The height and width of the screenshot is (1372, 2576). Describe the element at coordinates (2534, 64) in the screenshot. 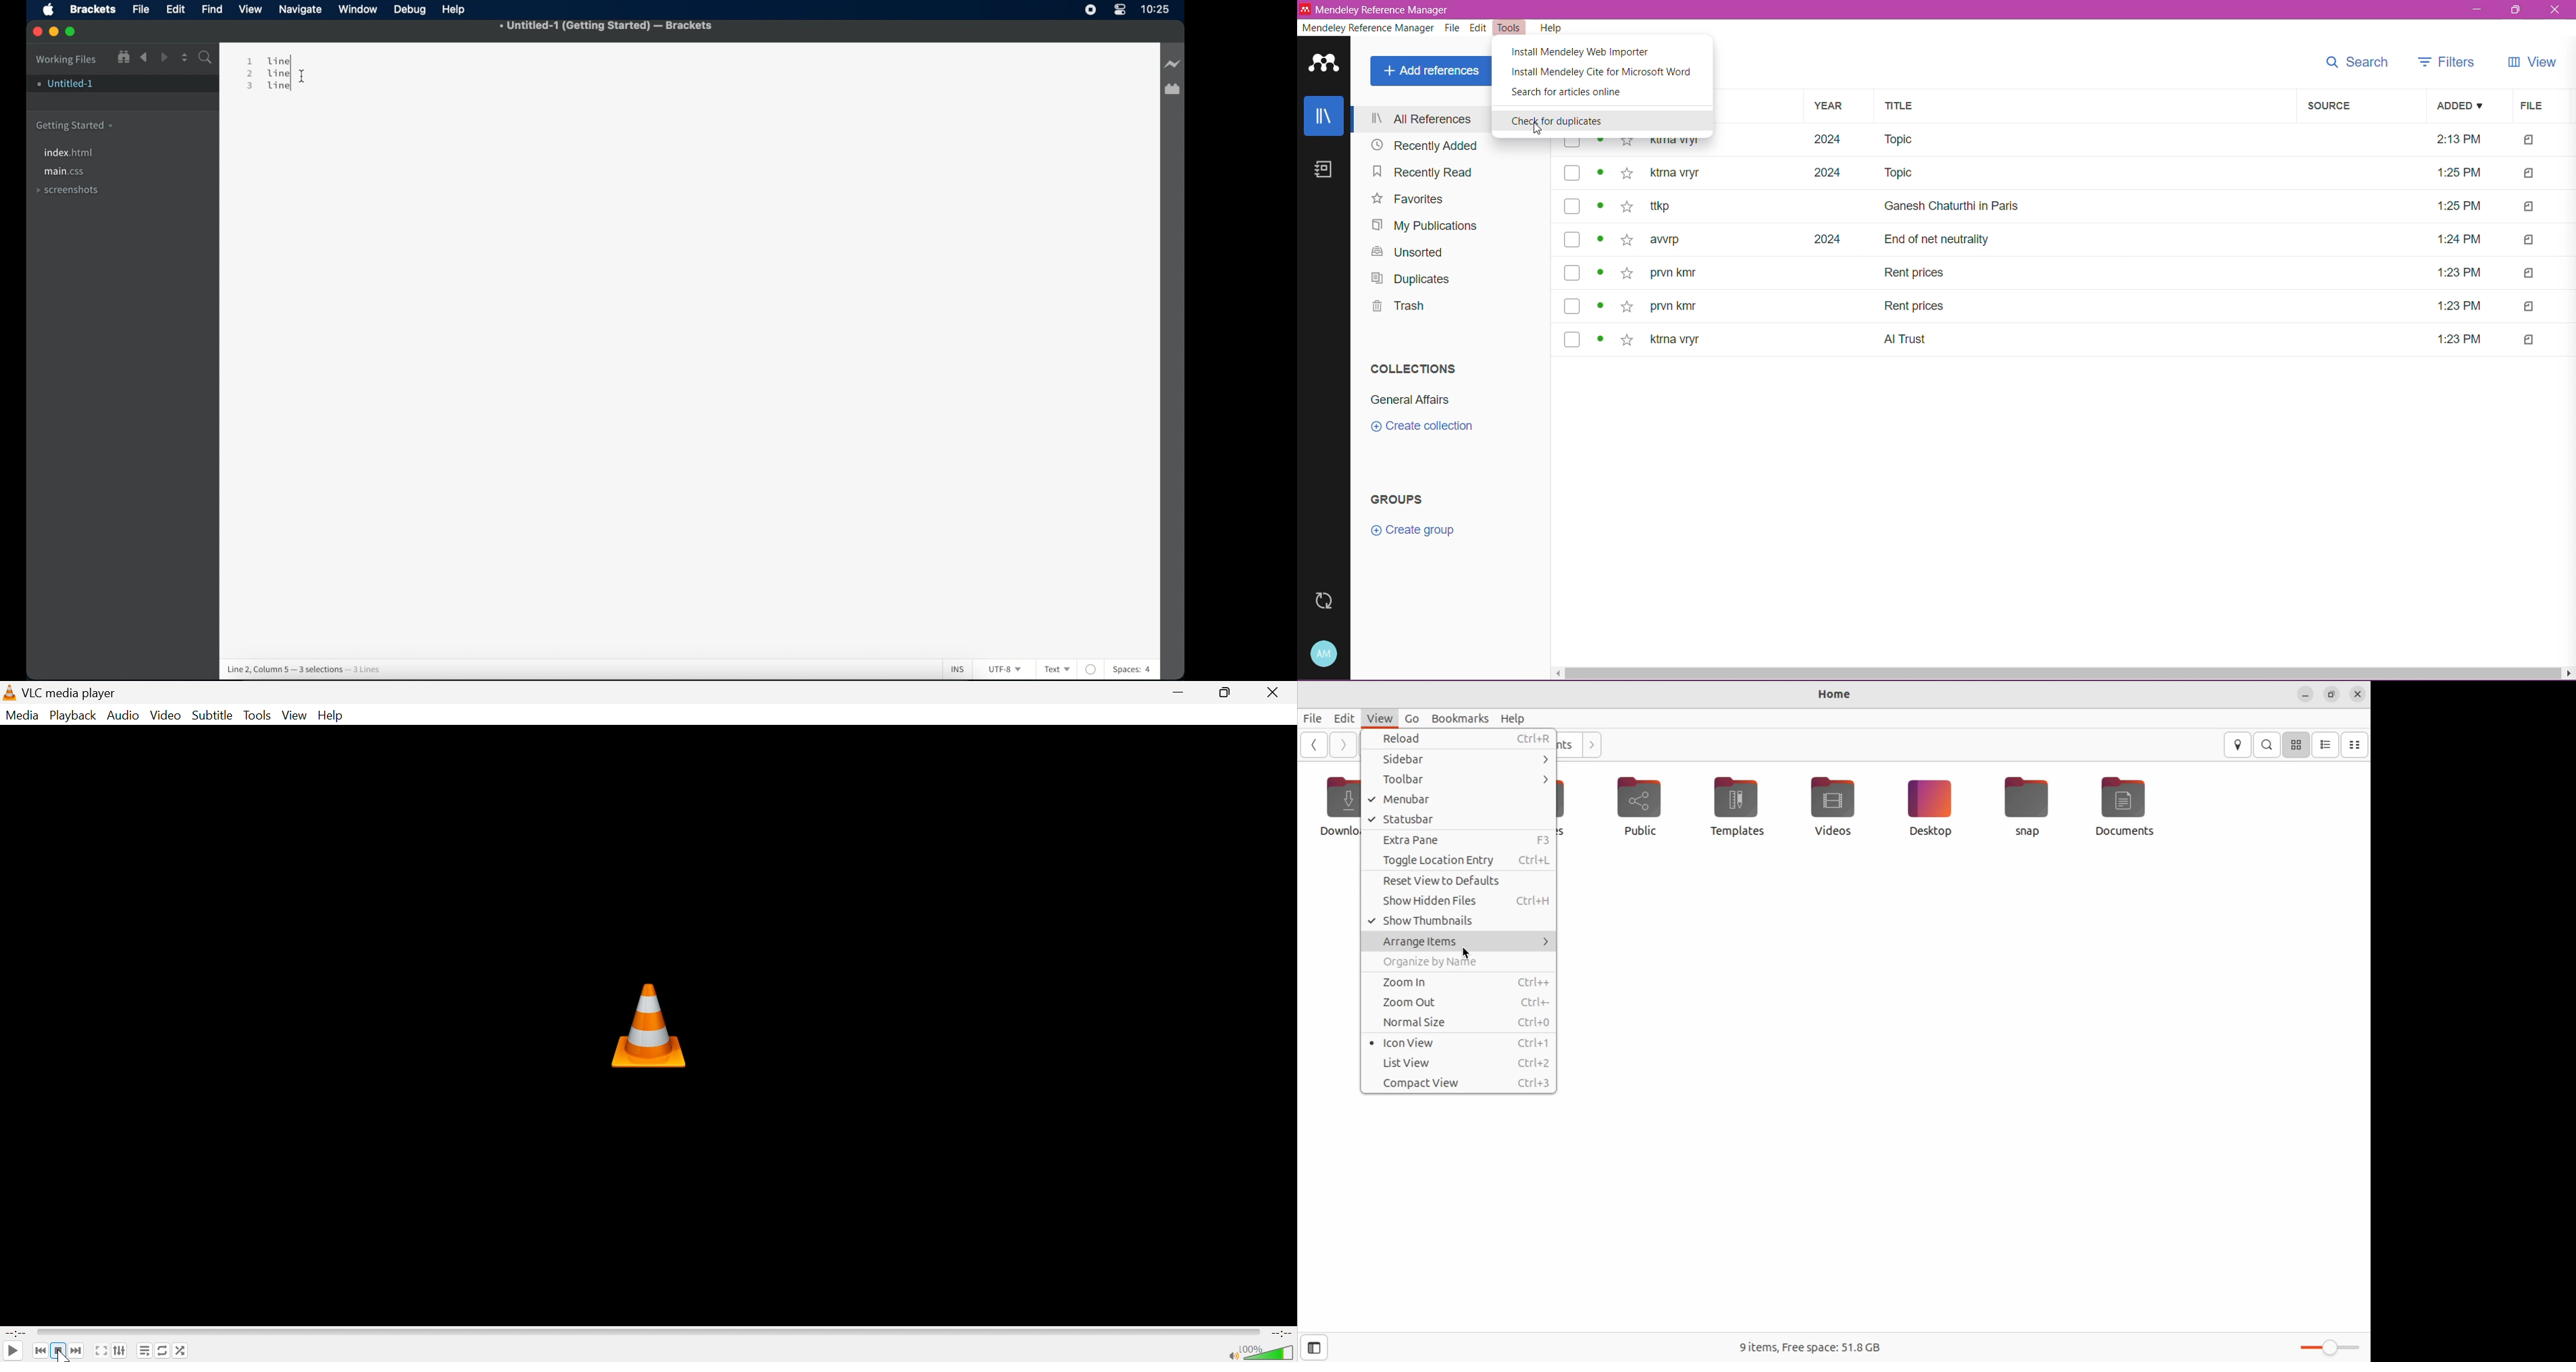

I see `View` at that location.